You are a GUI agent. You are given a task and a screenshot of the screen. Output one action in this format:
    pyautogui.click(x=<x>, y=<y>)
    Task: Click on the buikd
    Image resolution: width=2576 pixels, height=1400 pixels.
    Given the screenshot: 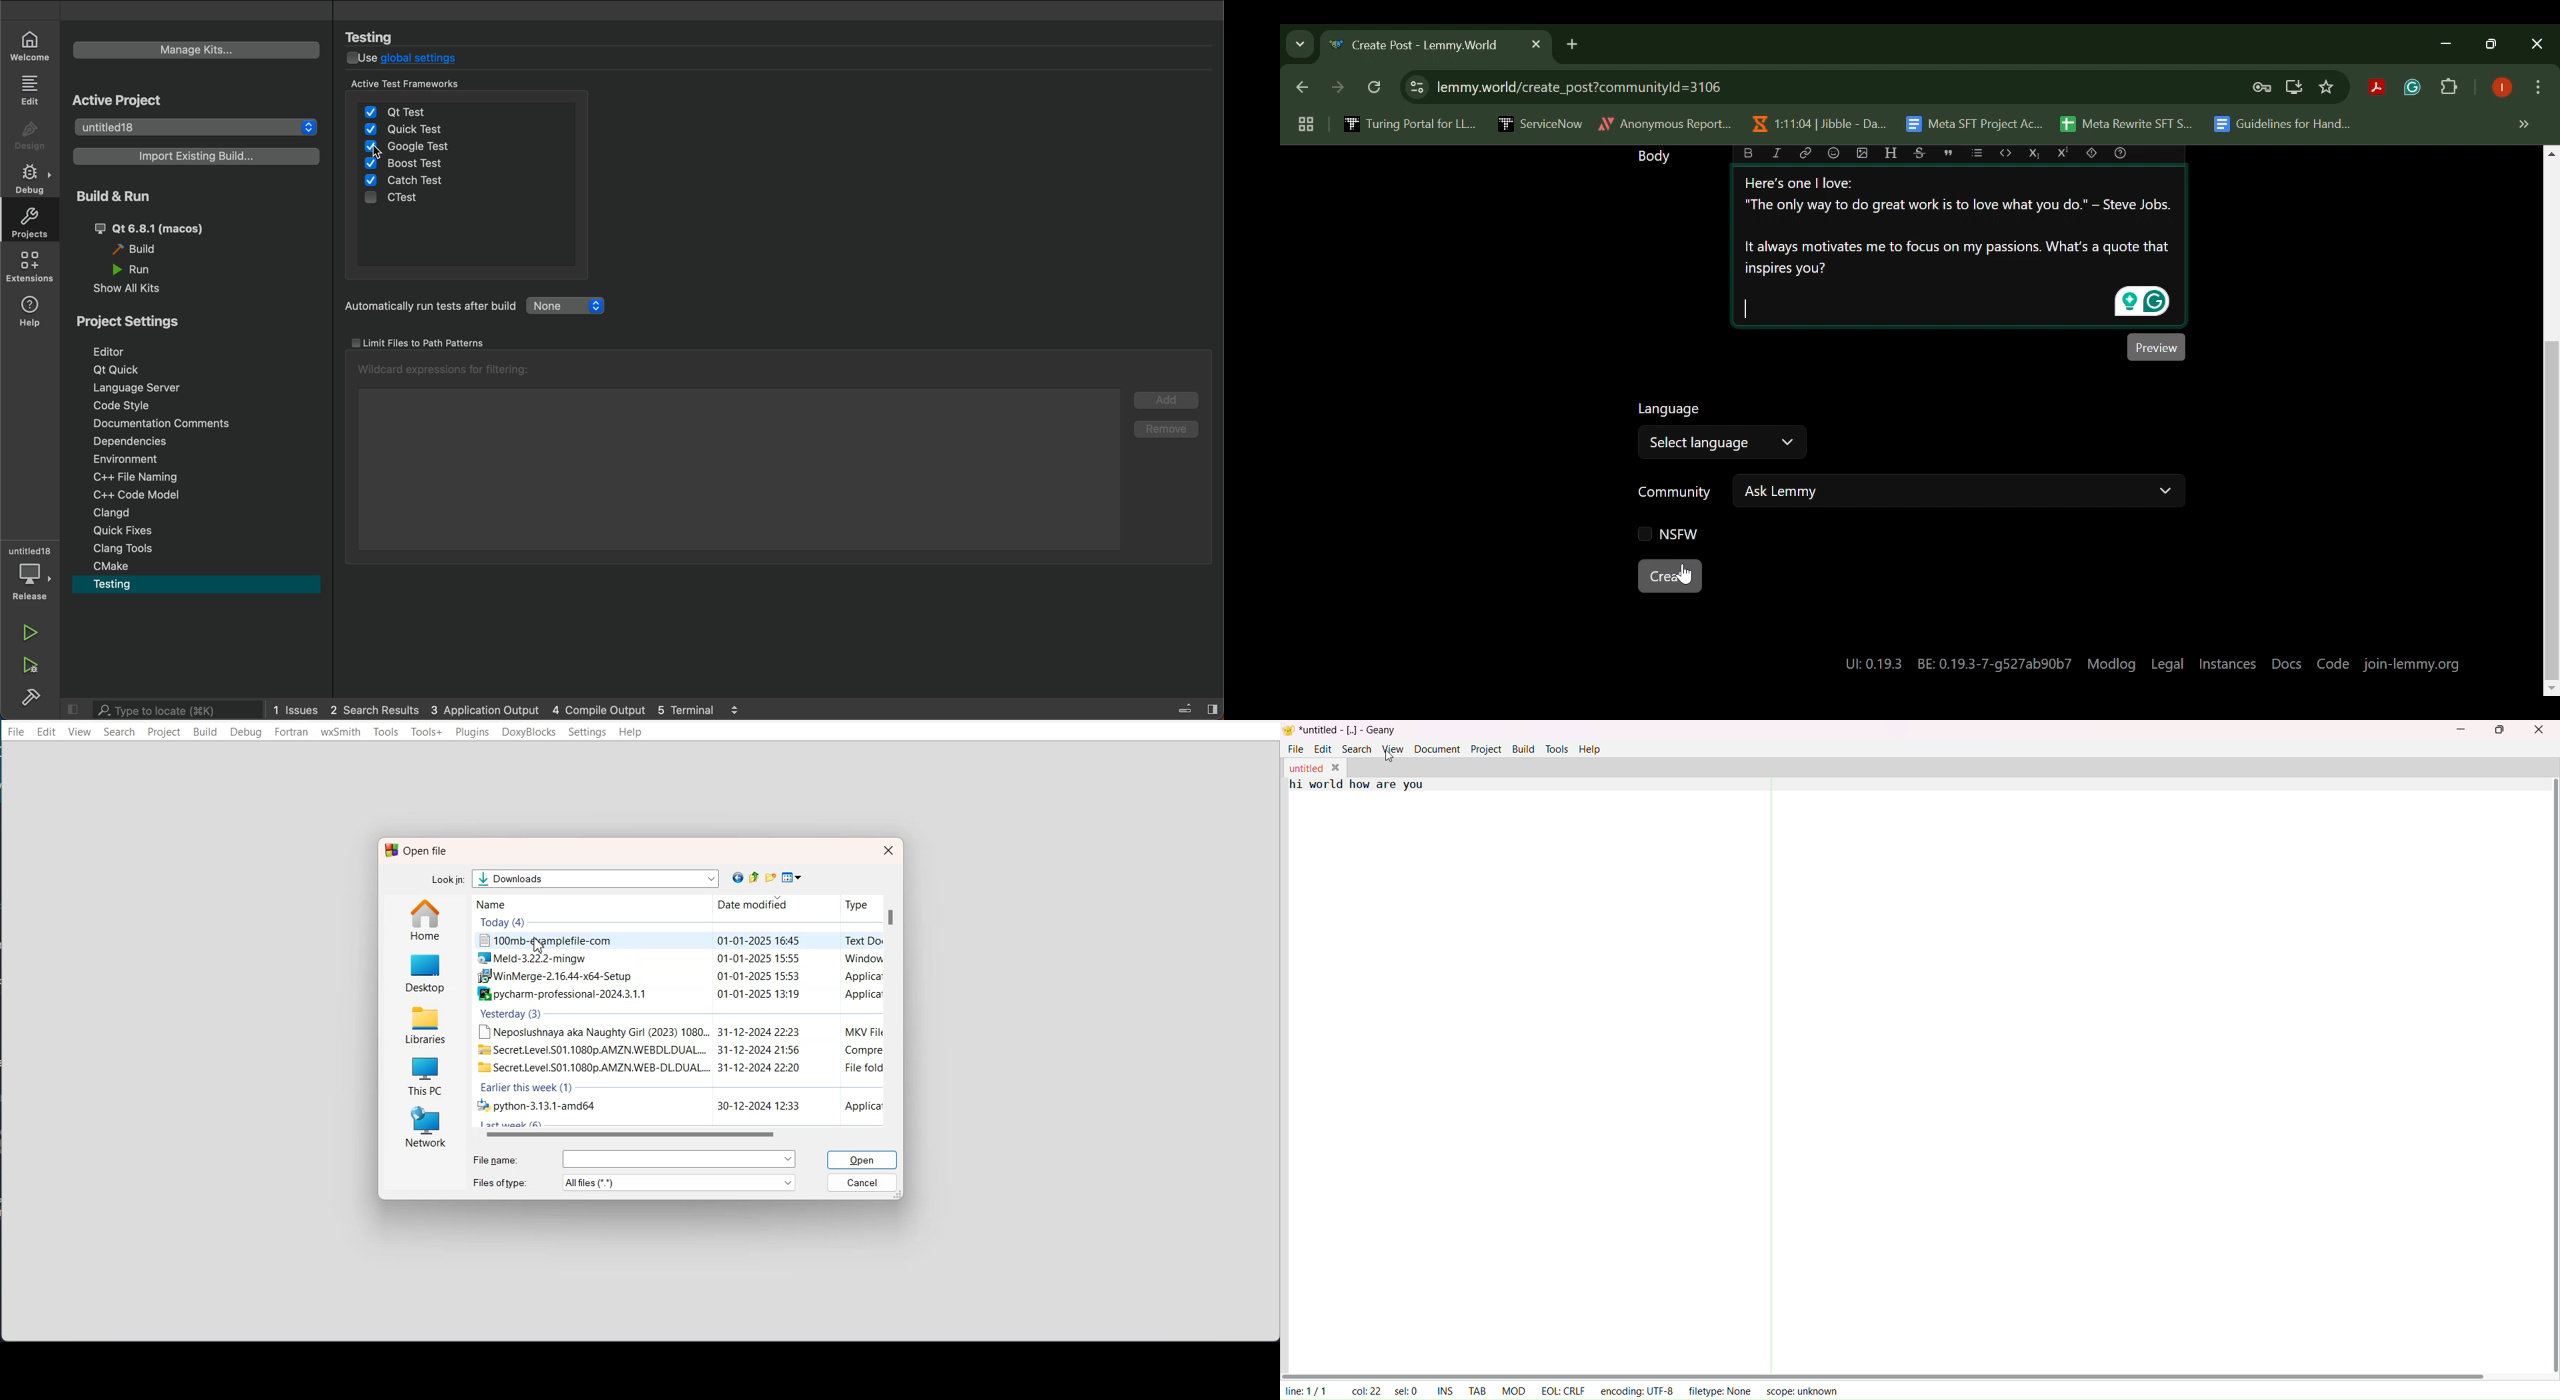 What is the action you would take?
    pyautogui.click(x=28, y=697)
    